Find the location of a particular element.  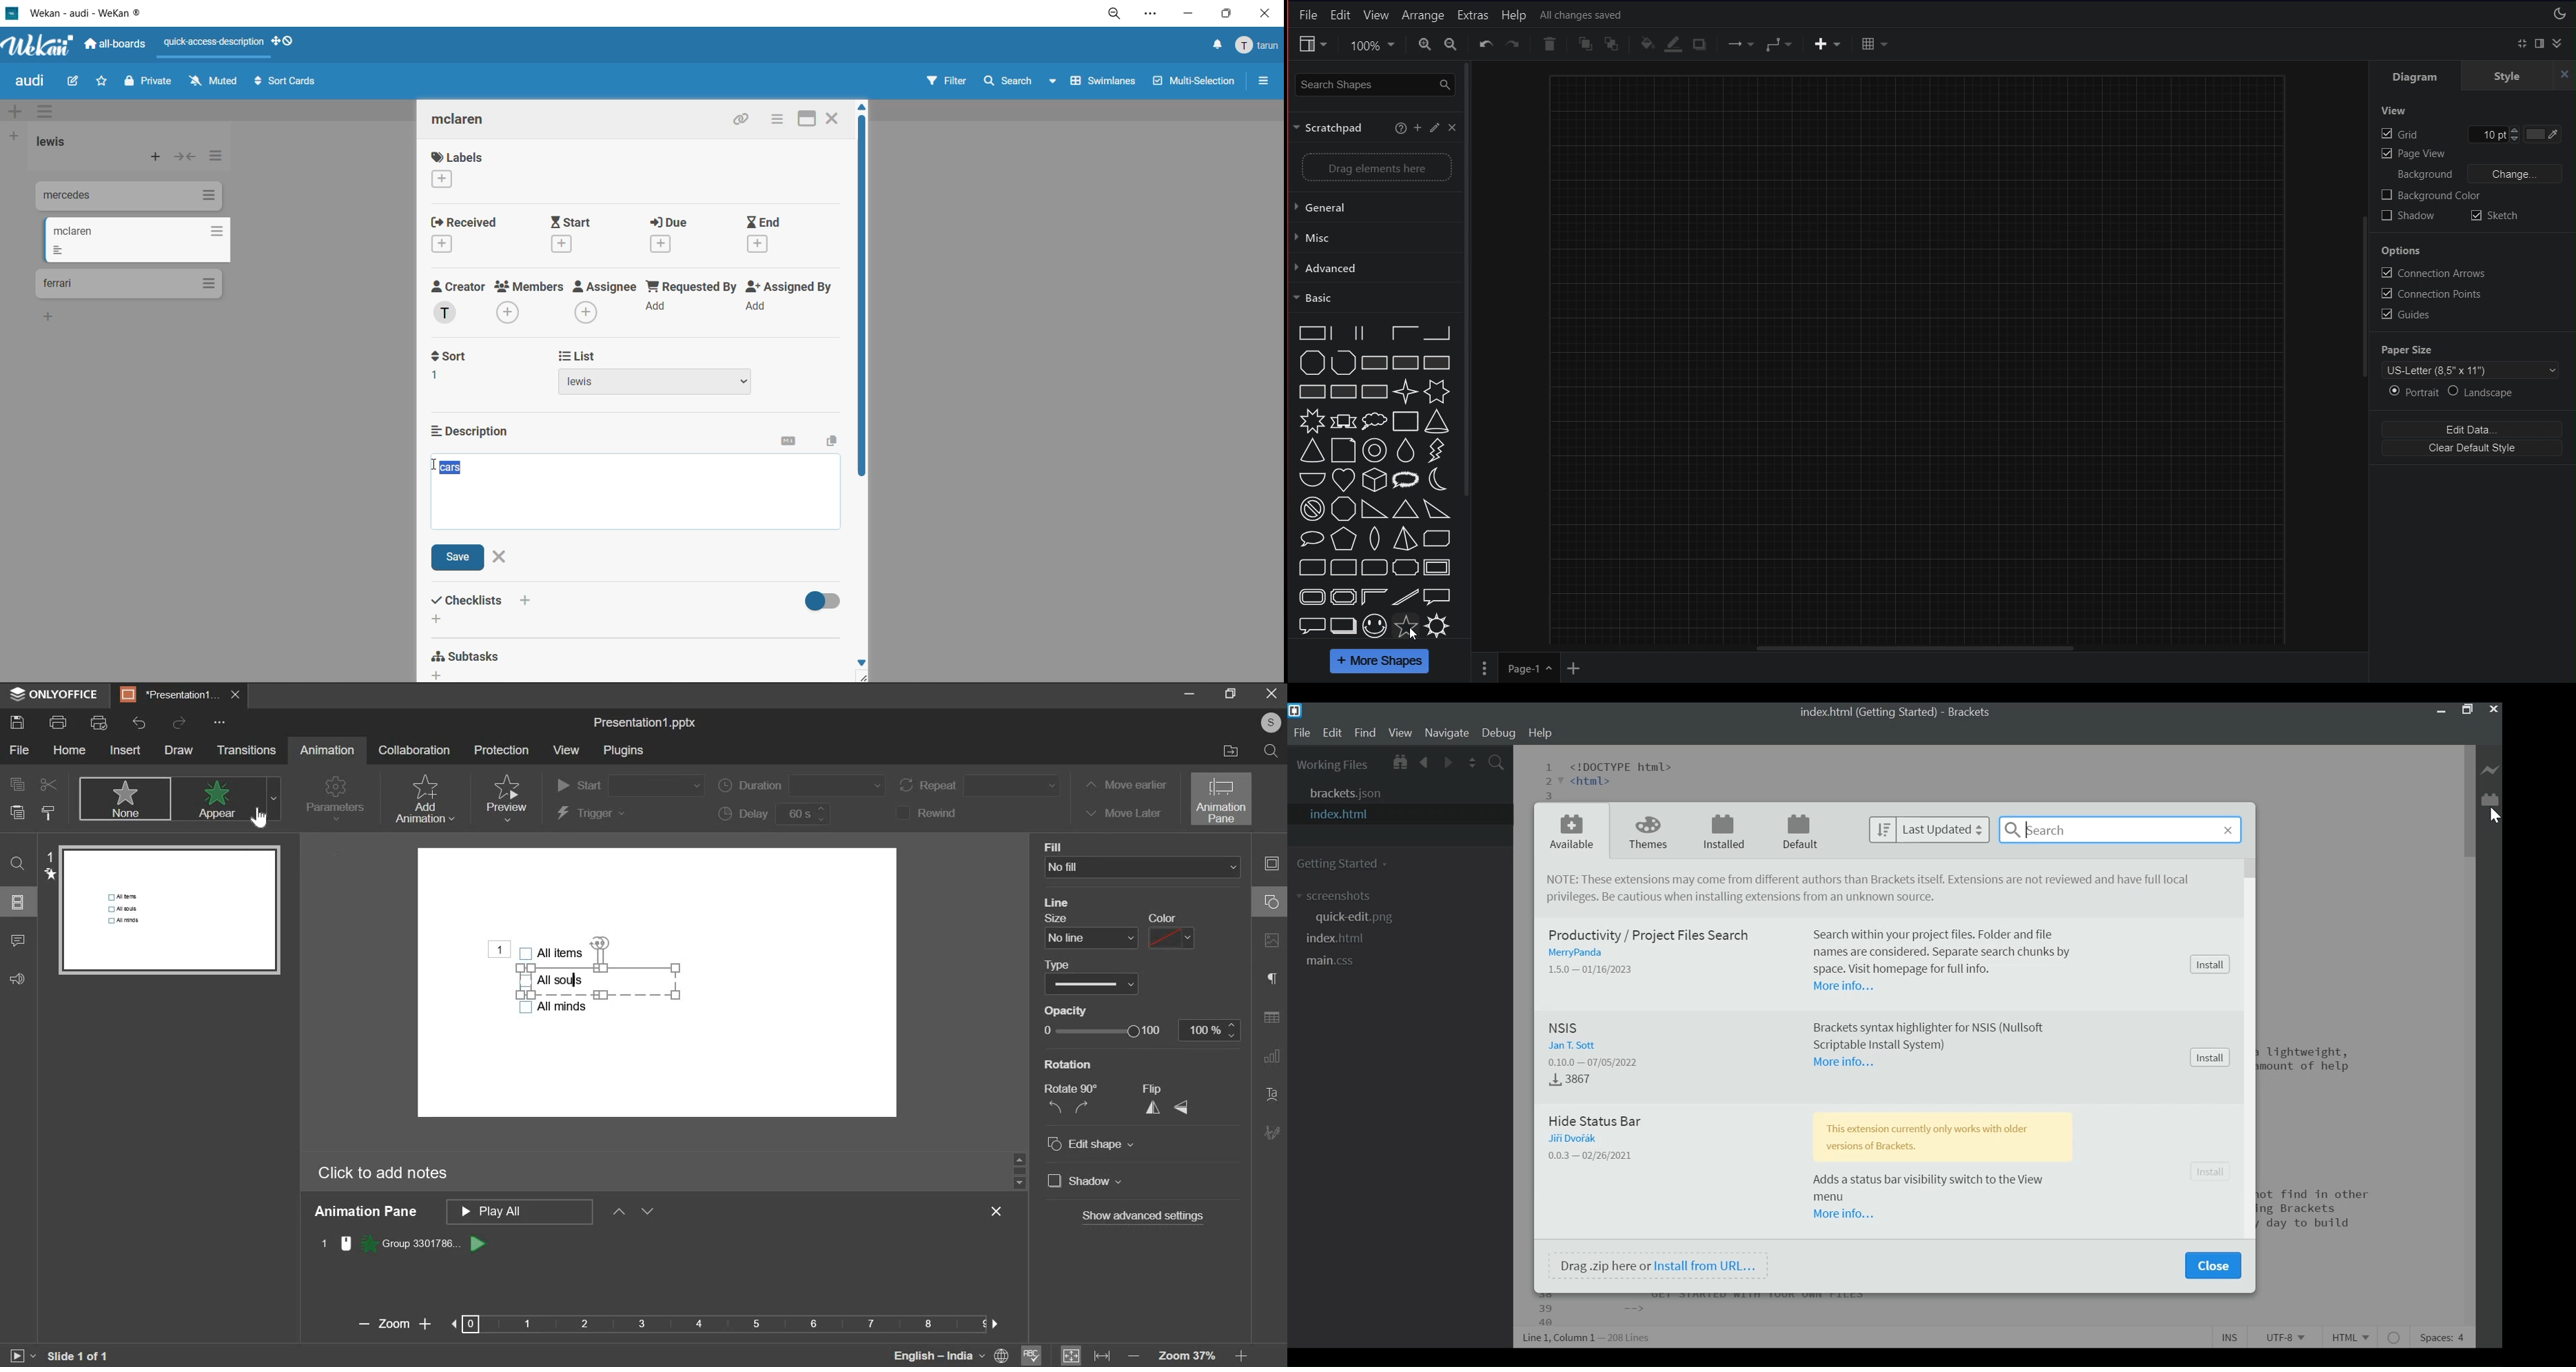

This extension currently only works with older version of Brackets is located at coordinates (1942, 1137).